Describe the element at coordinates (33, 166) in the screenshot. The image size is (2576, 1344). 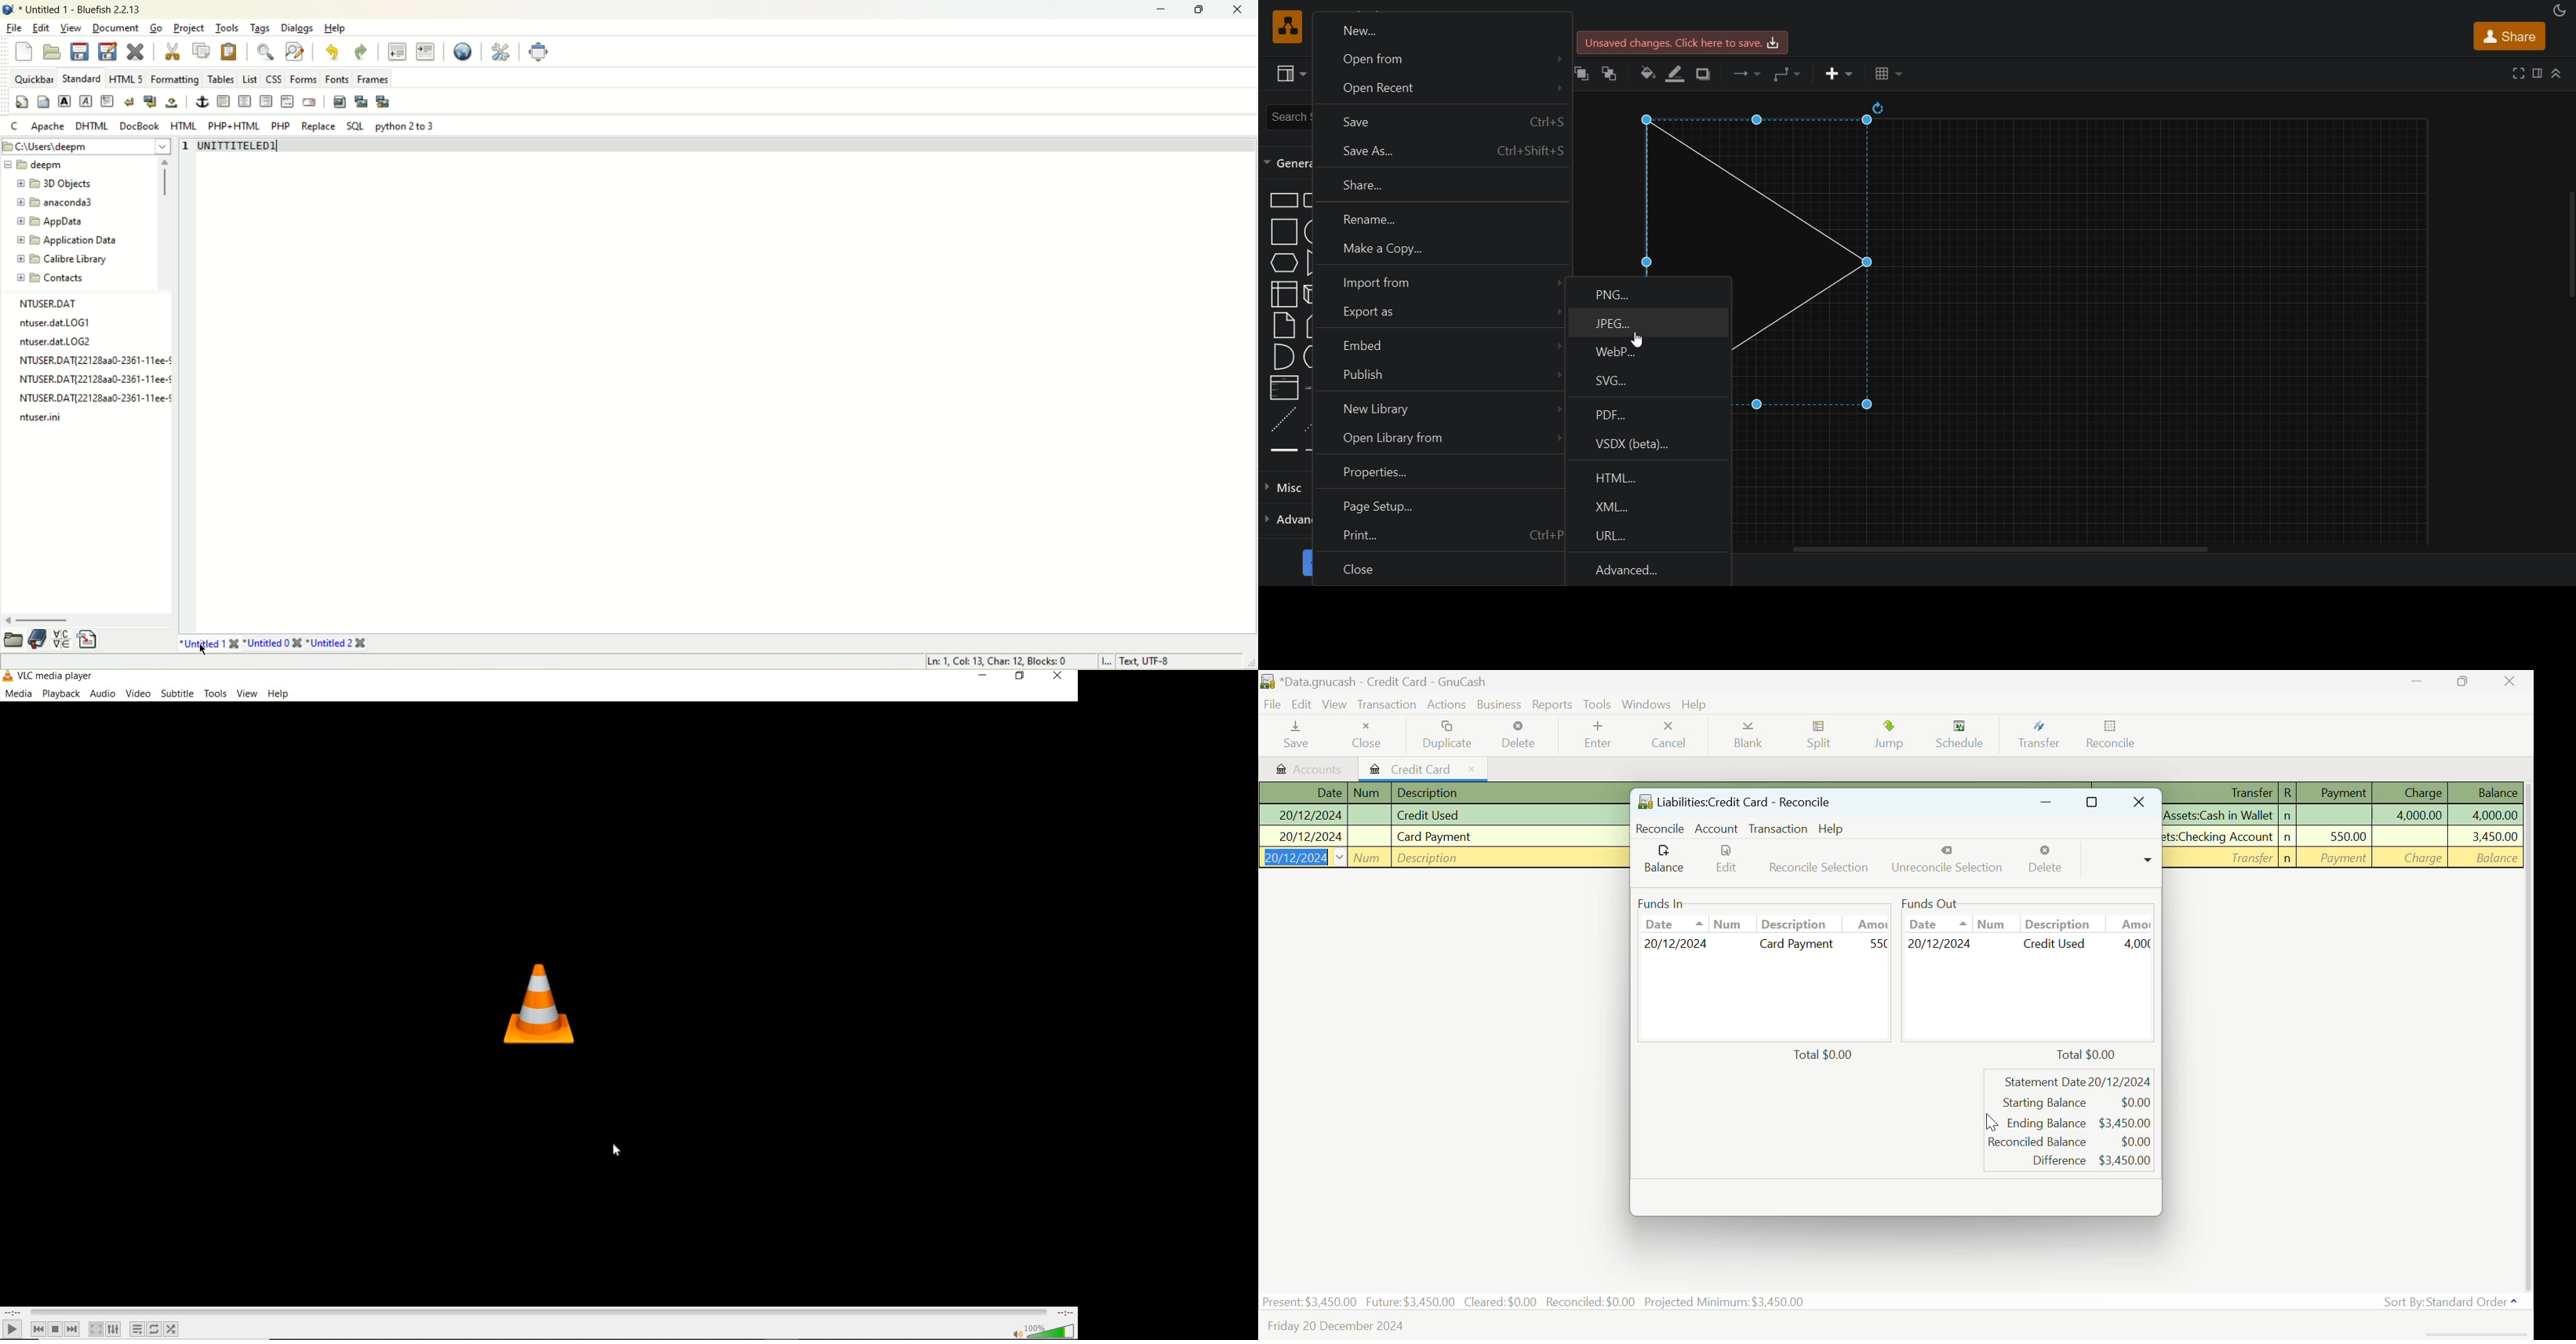
I see `deepm` at that location.